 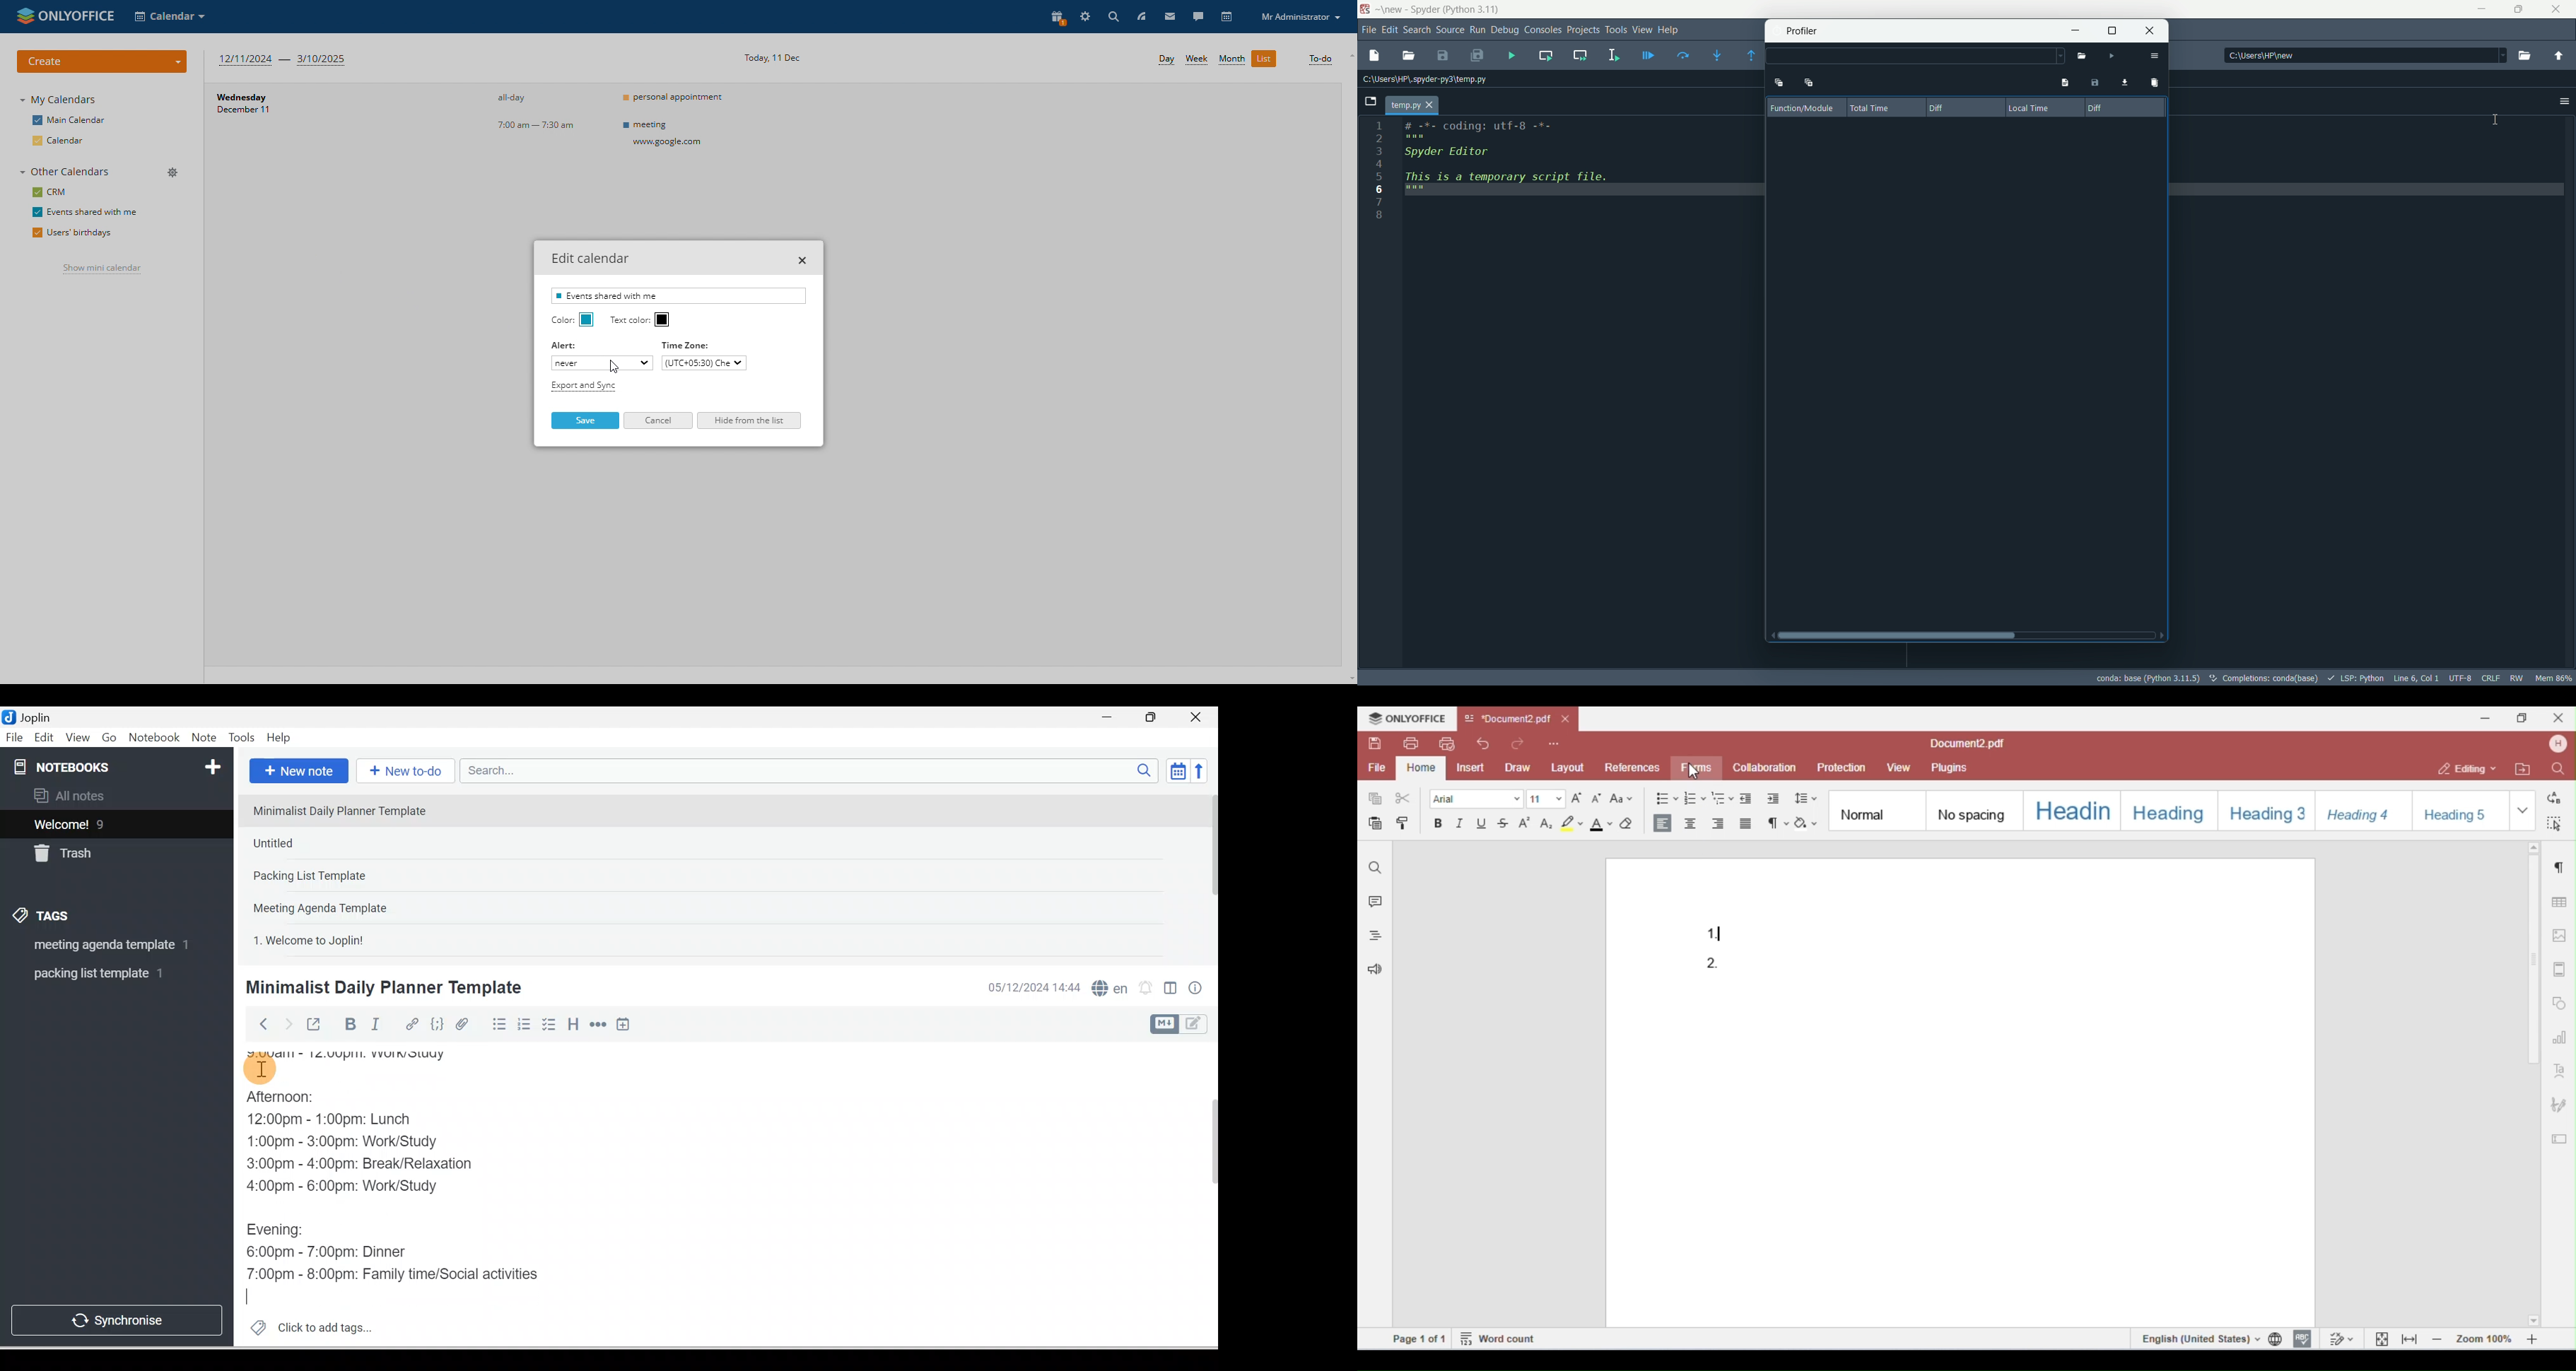 I want to click on close profiler window, so click(x=2150, y=31).